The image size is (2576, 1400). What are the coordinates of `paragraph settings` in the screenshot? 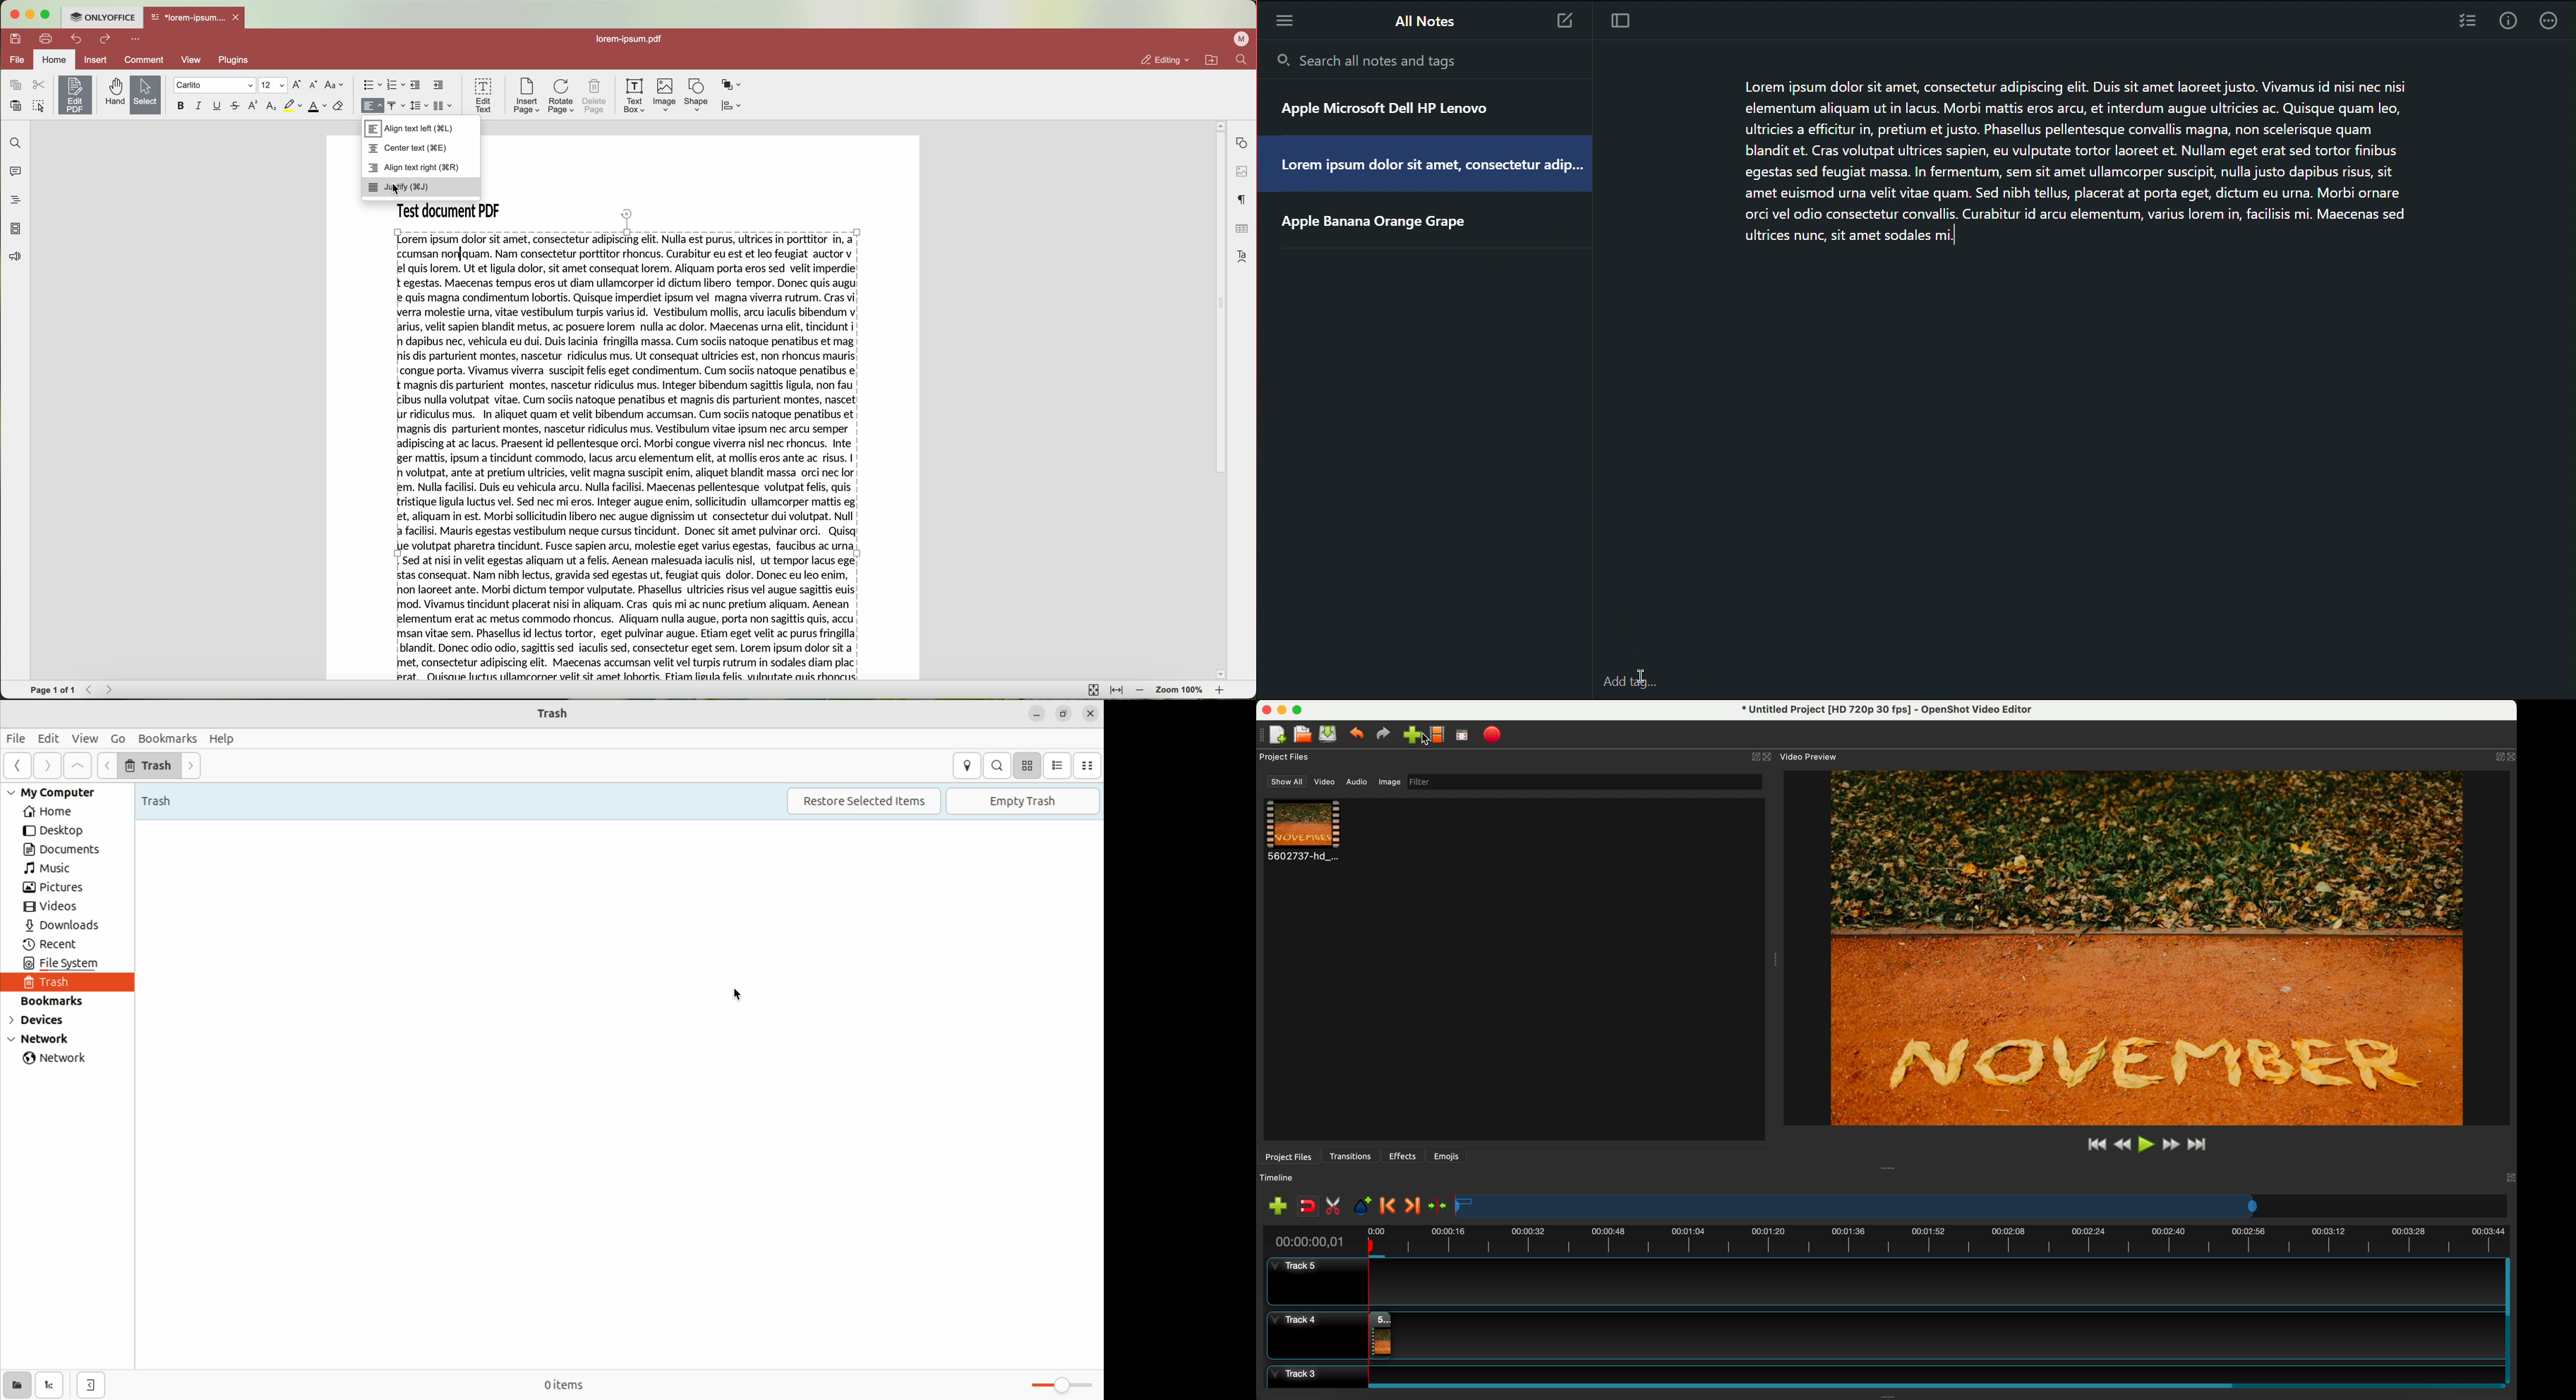 It's located at (1243, 199).